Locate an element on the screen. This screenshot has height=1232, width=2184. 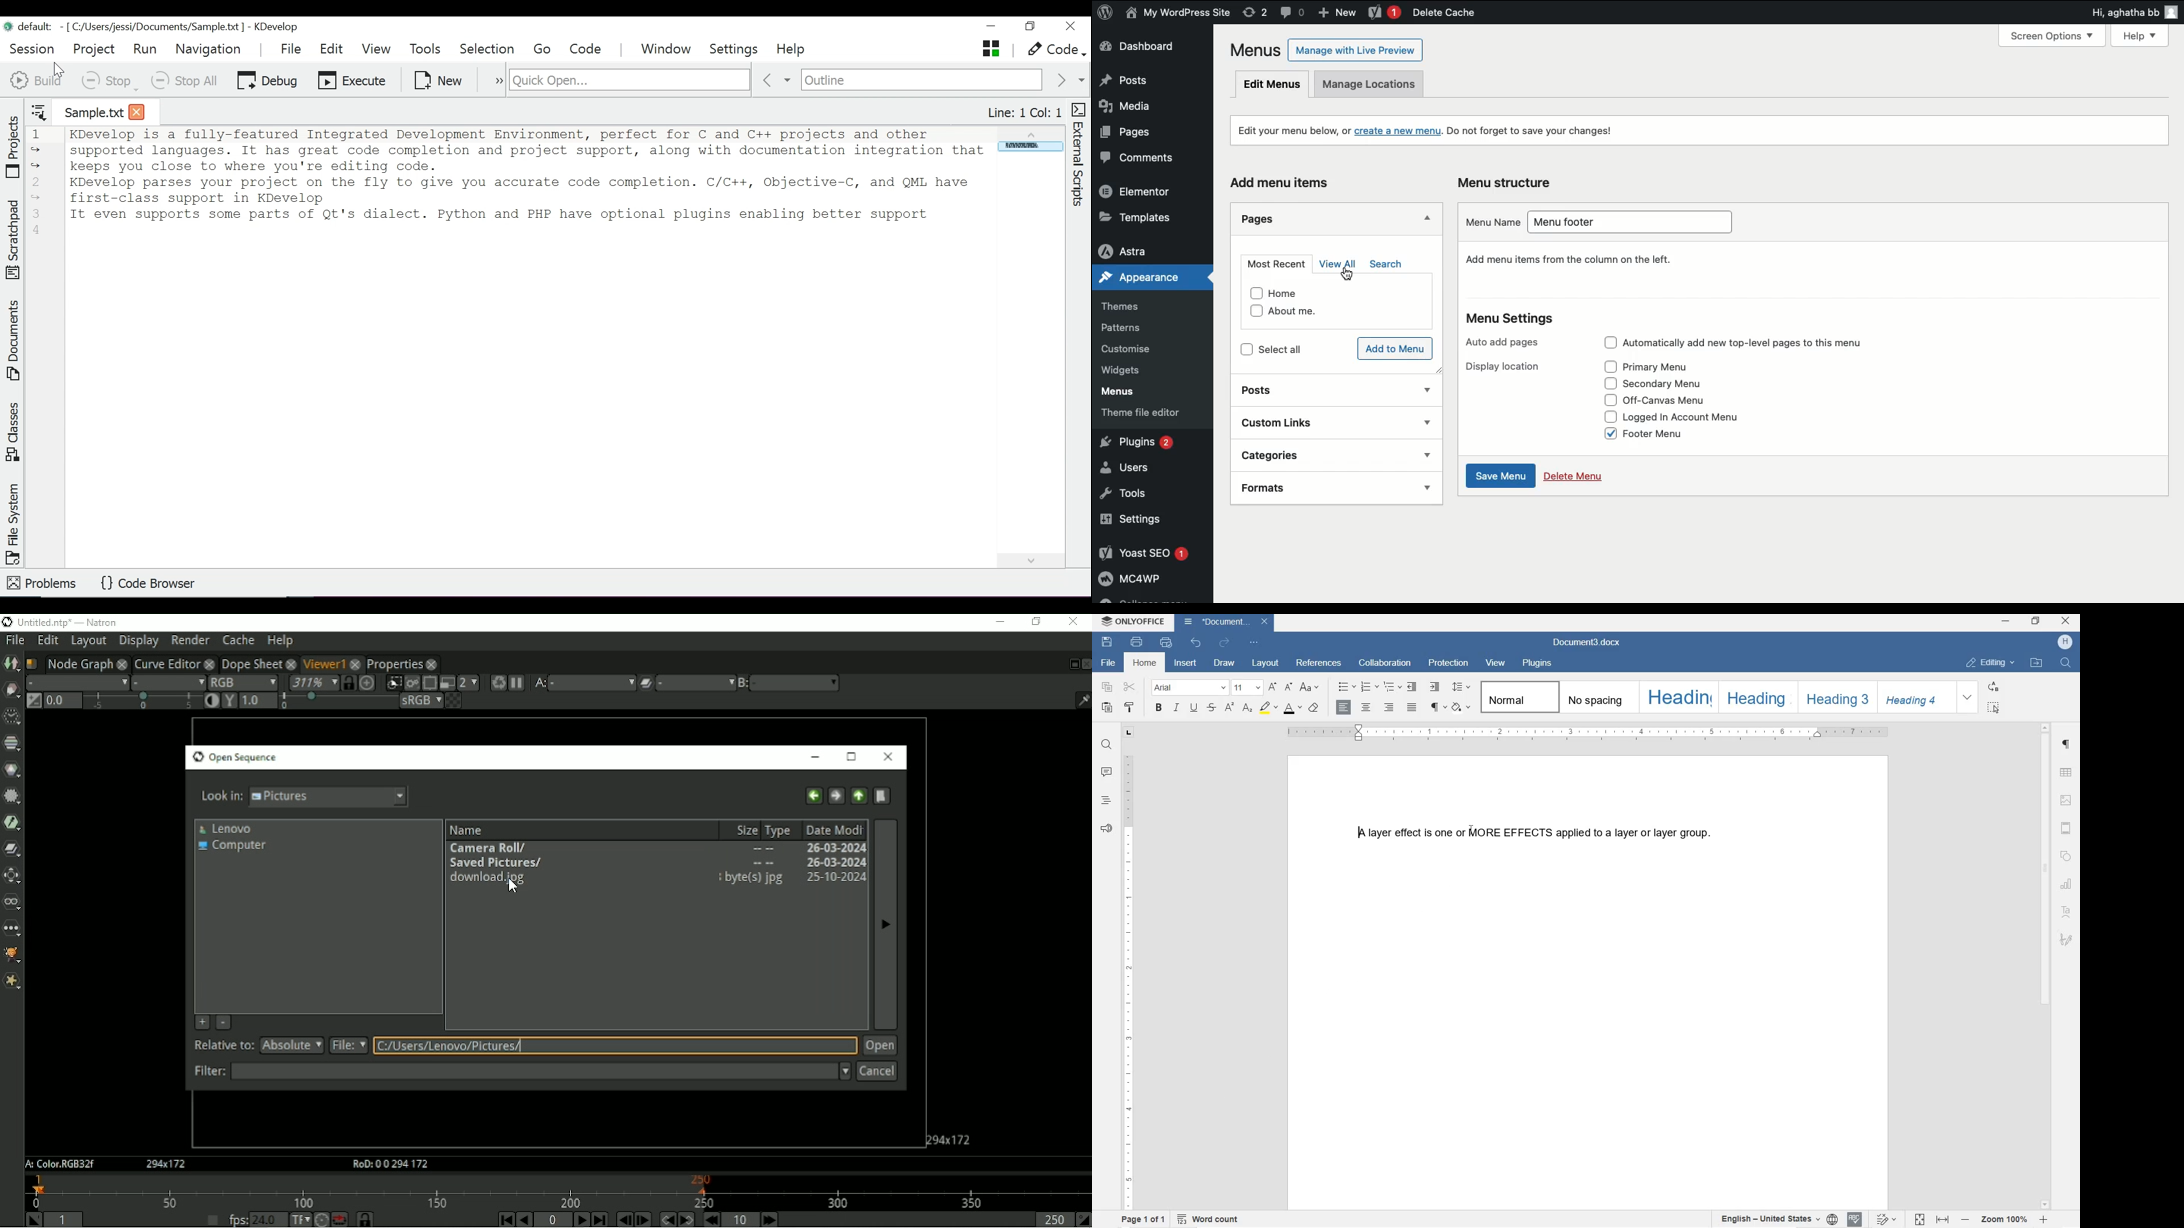
PAGE 1 OF 1 is located at coordinates (1143, 1220).